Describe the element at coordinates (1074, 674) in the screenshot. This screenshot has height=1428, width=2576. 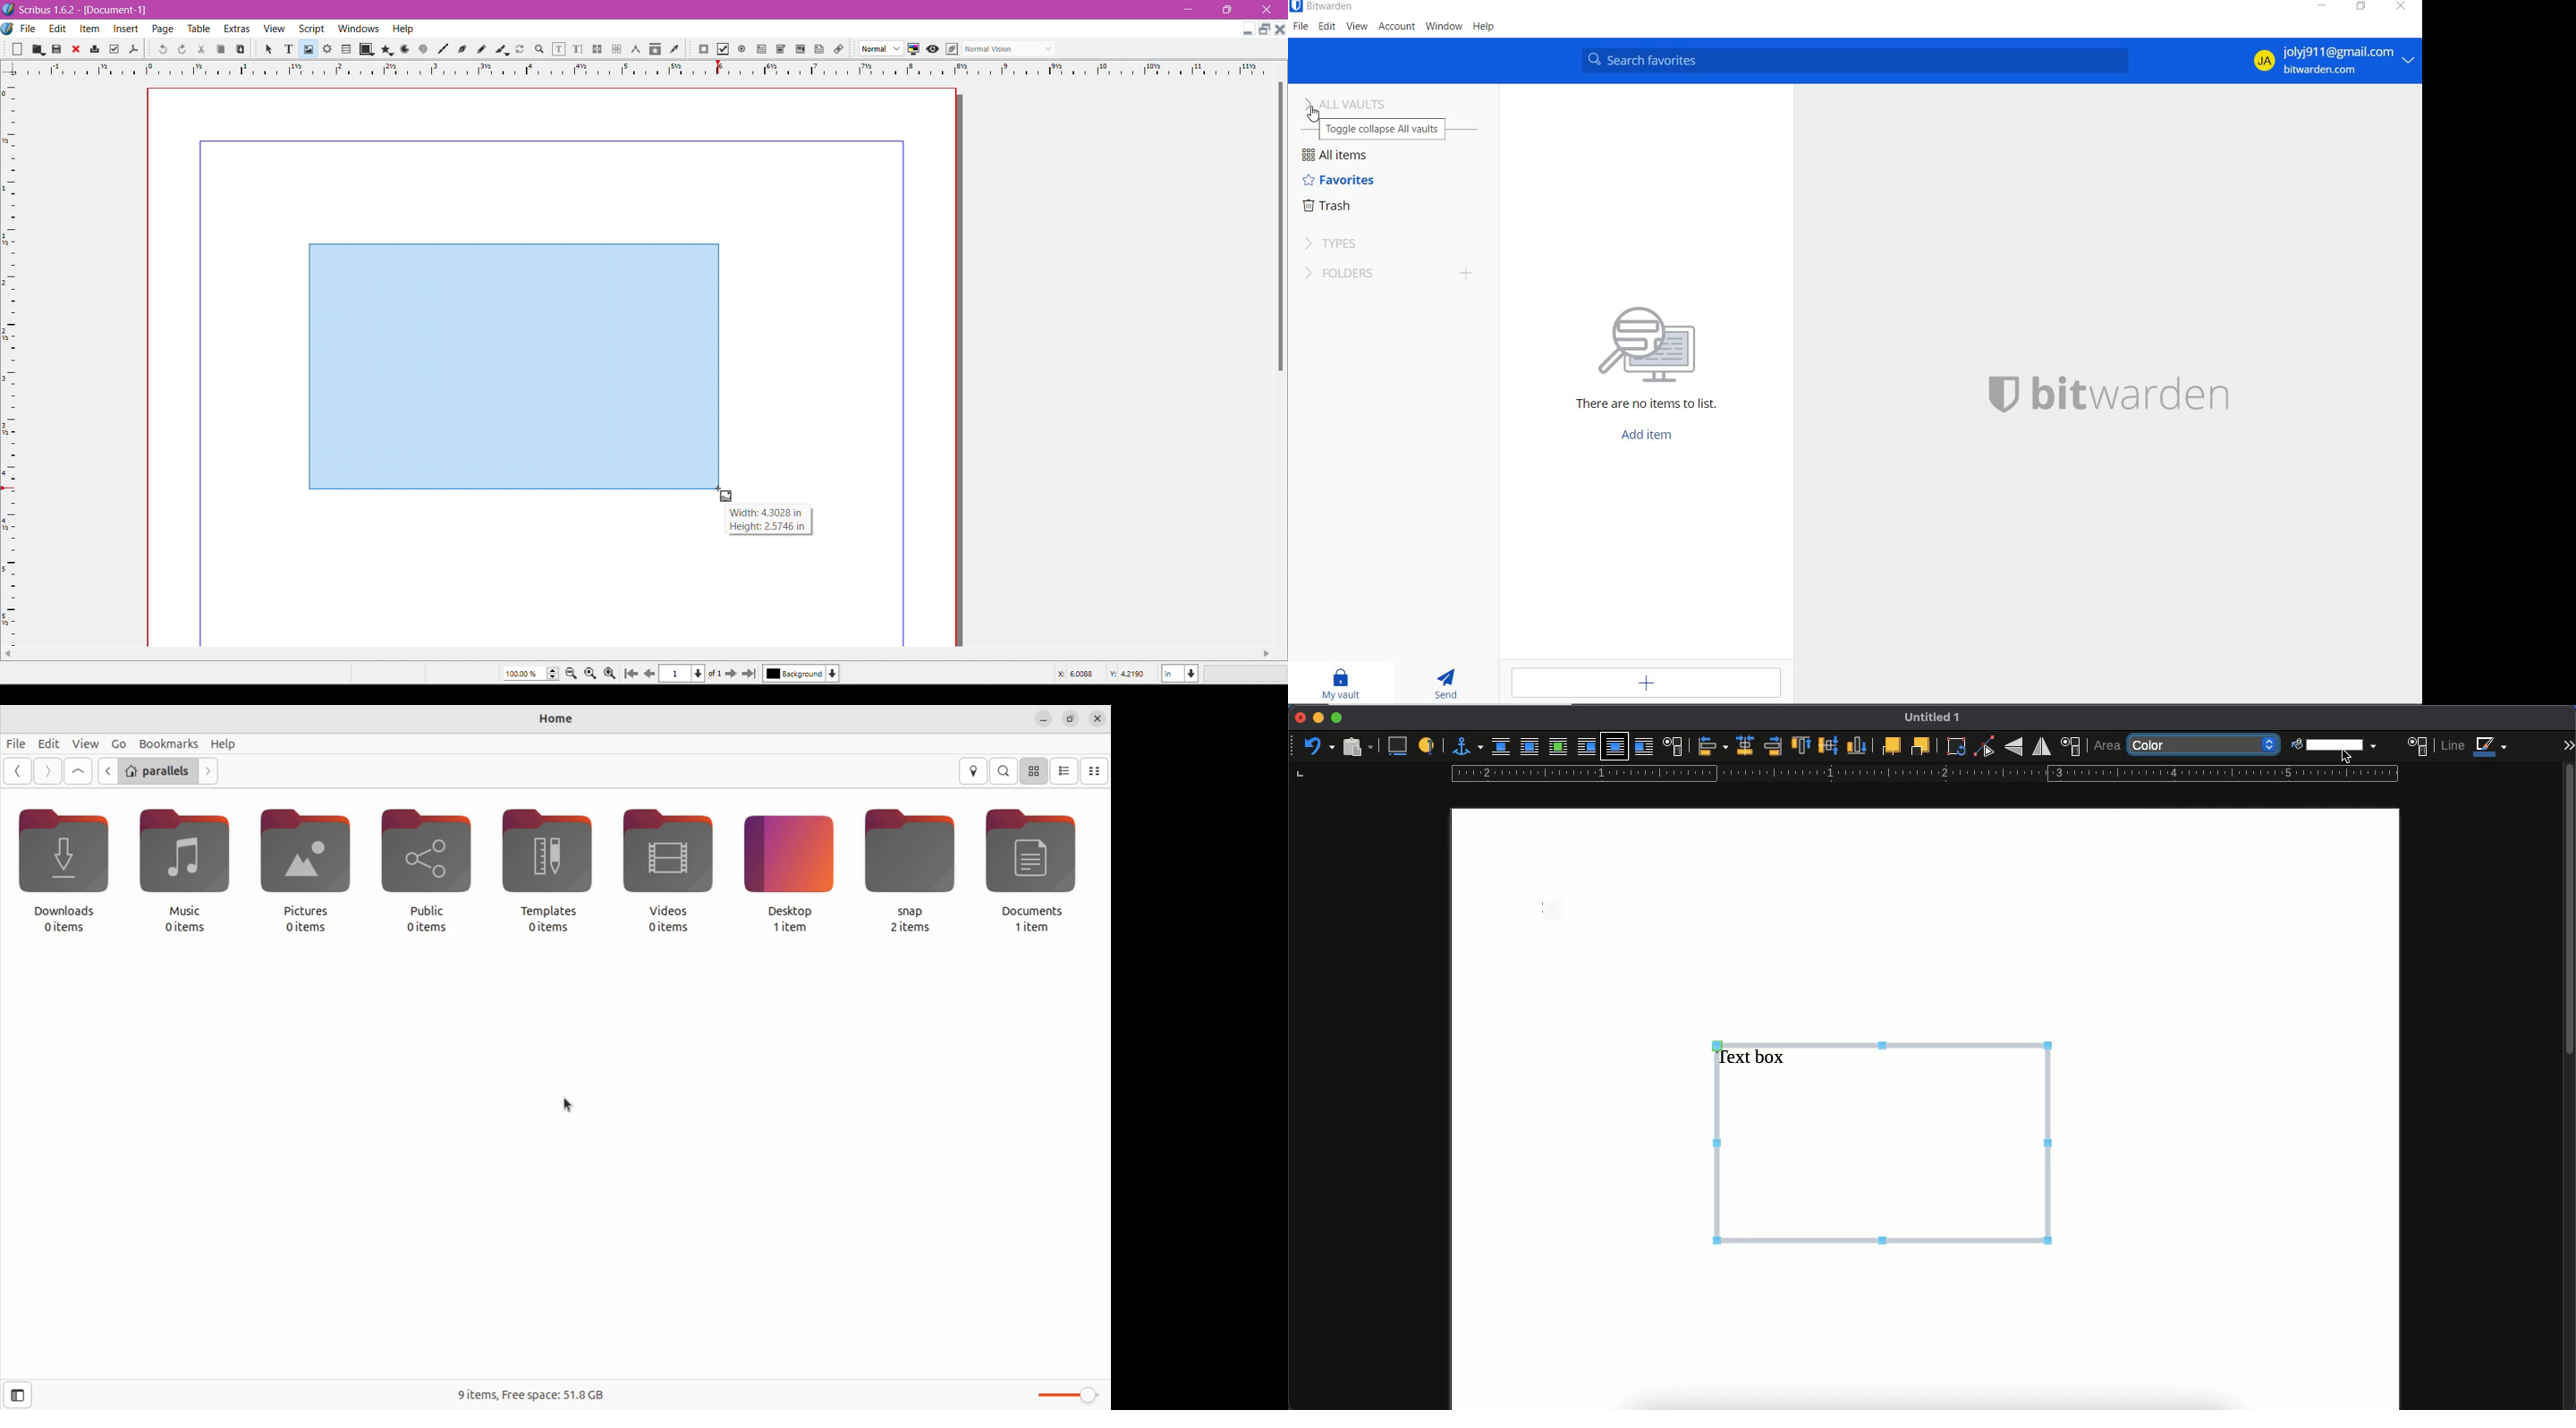
I see `` at that location.